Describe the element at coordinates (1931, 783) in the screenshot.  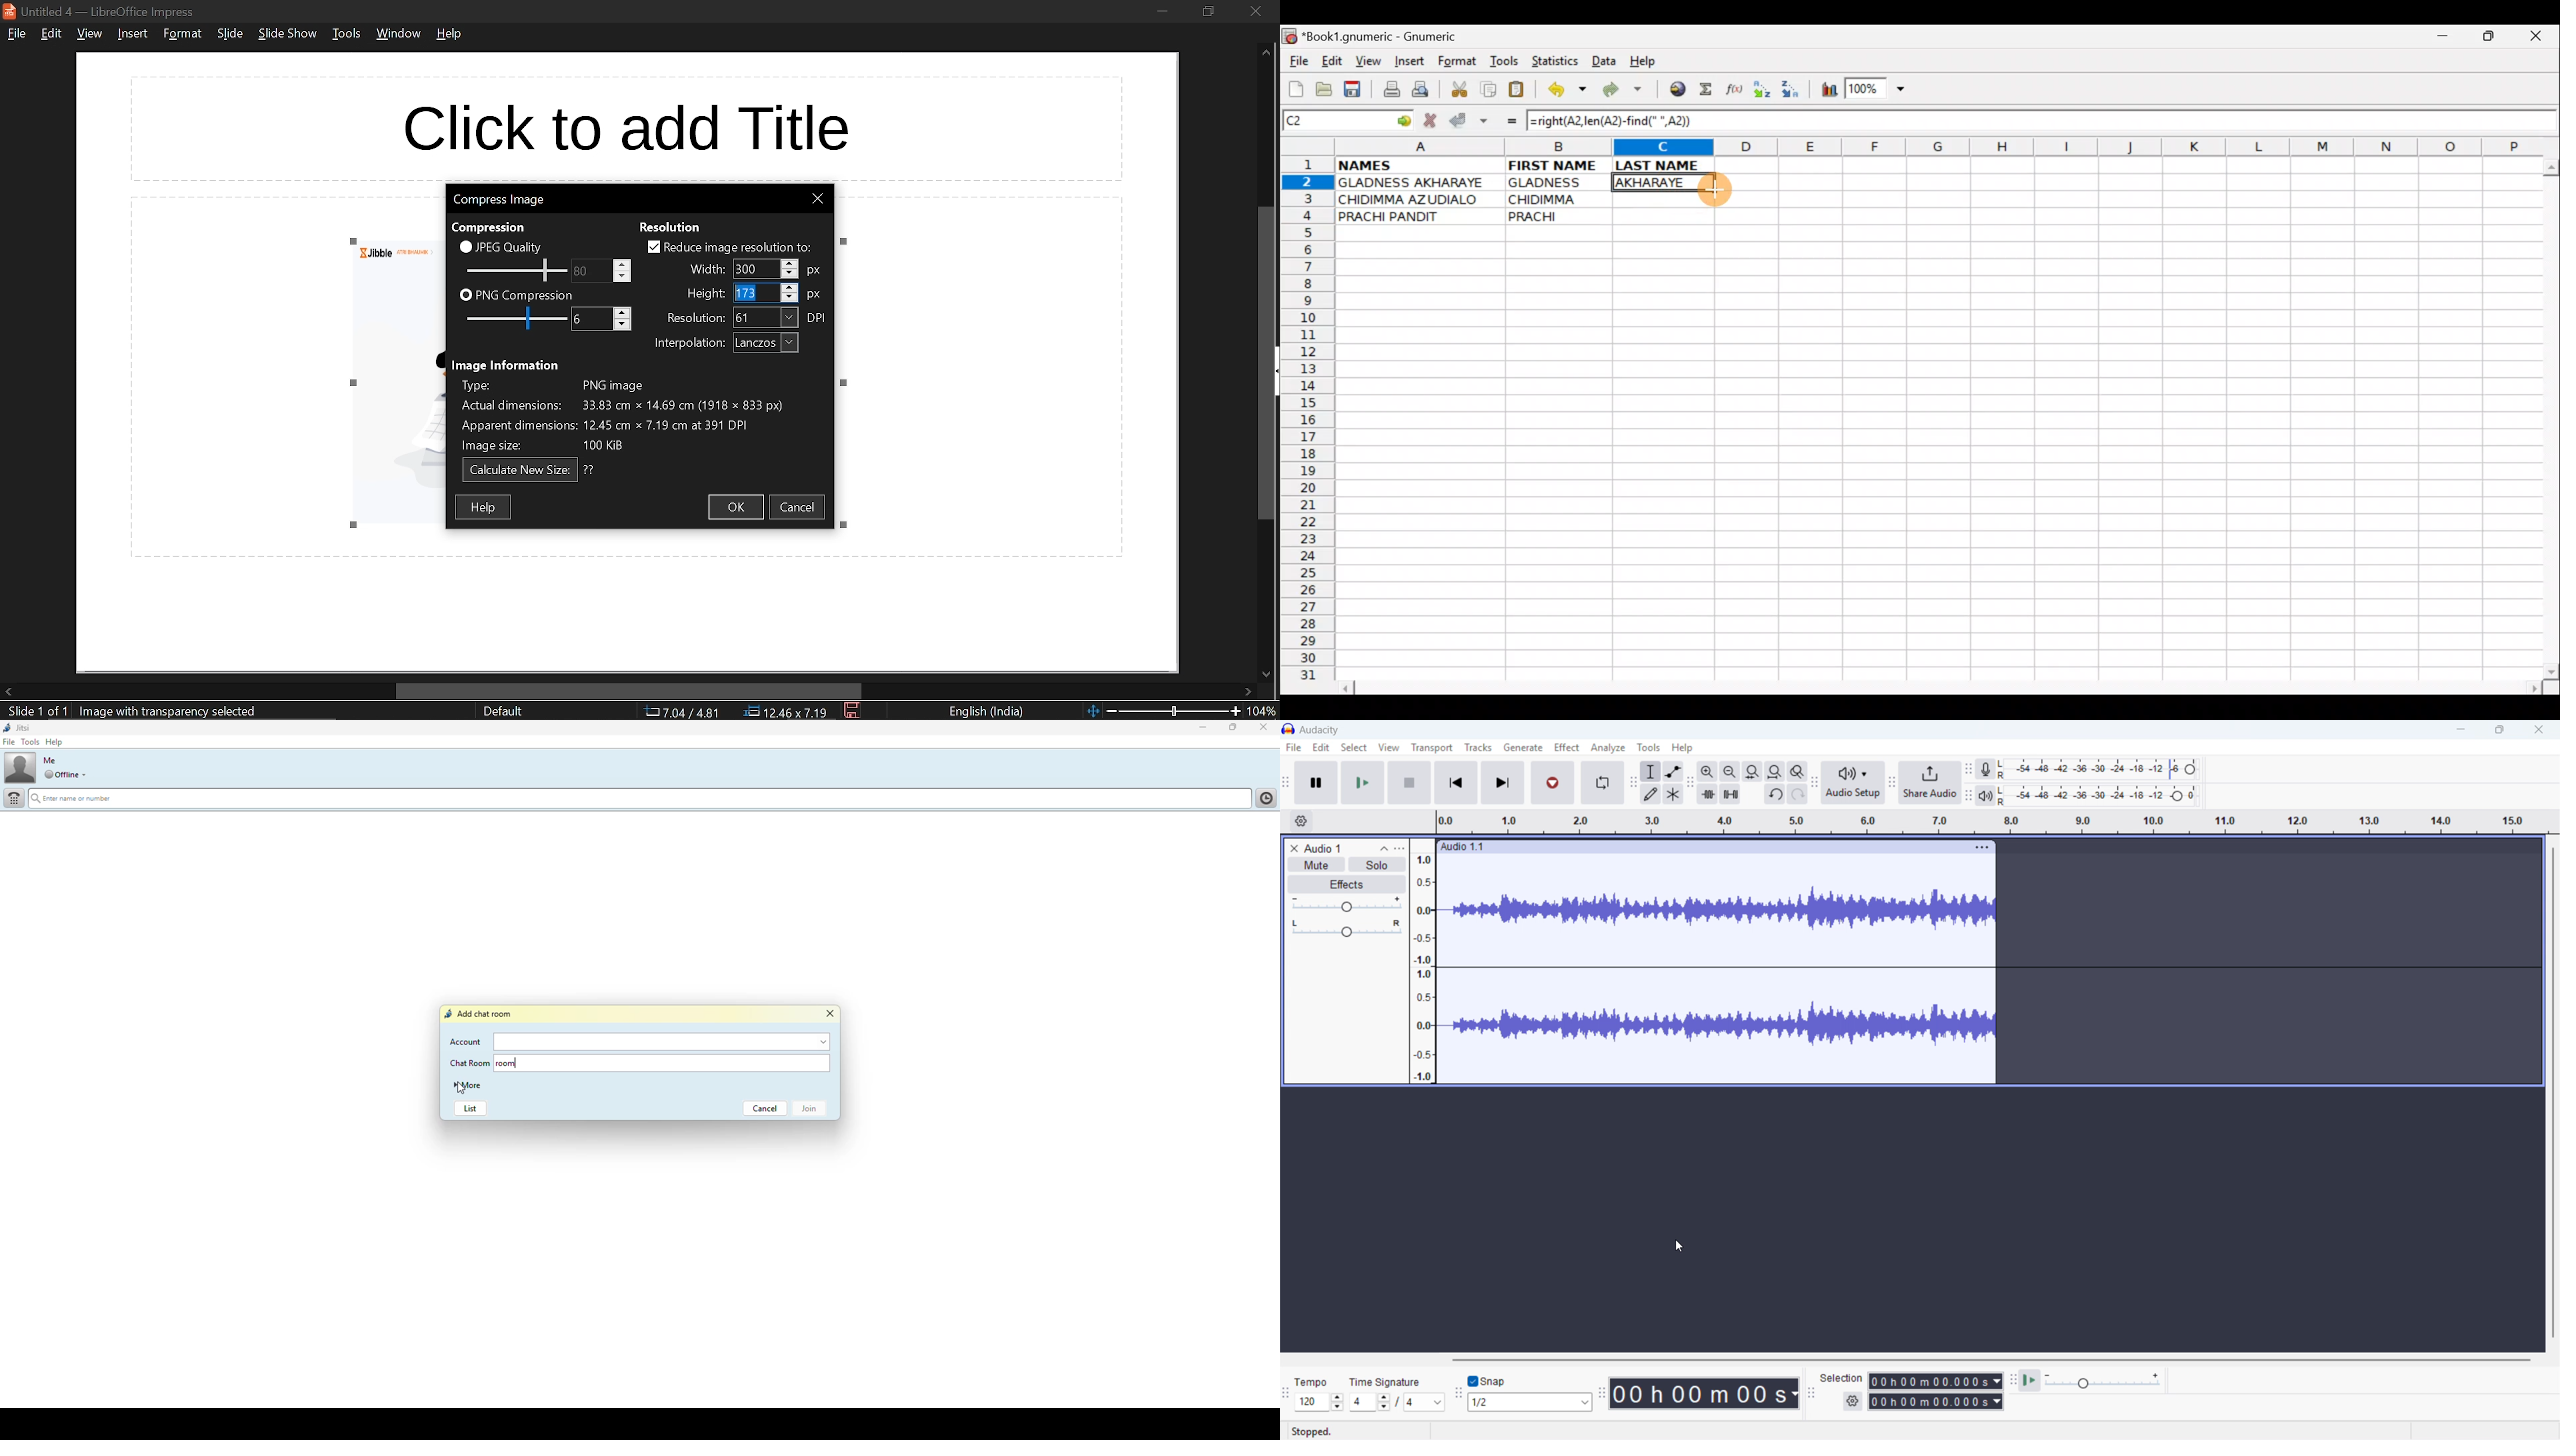
I see `Share audio ` at that location.